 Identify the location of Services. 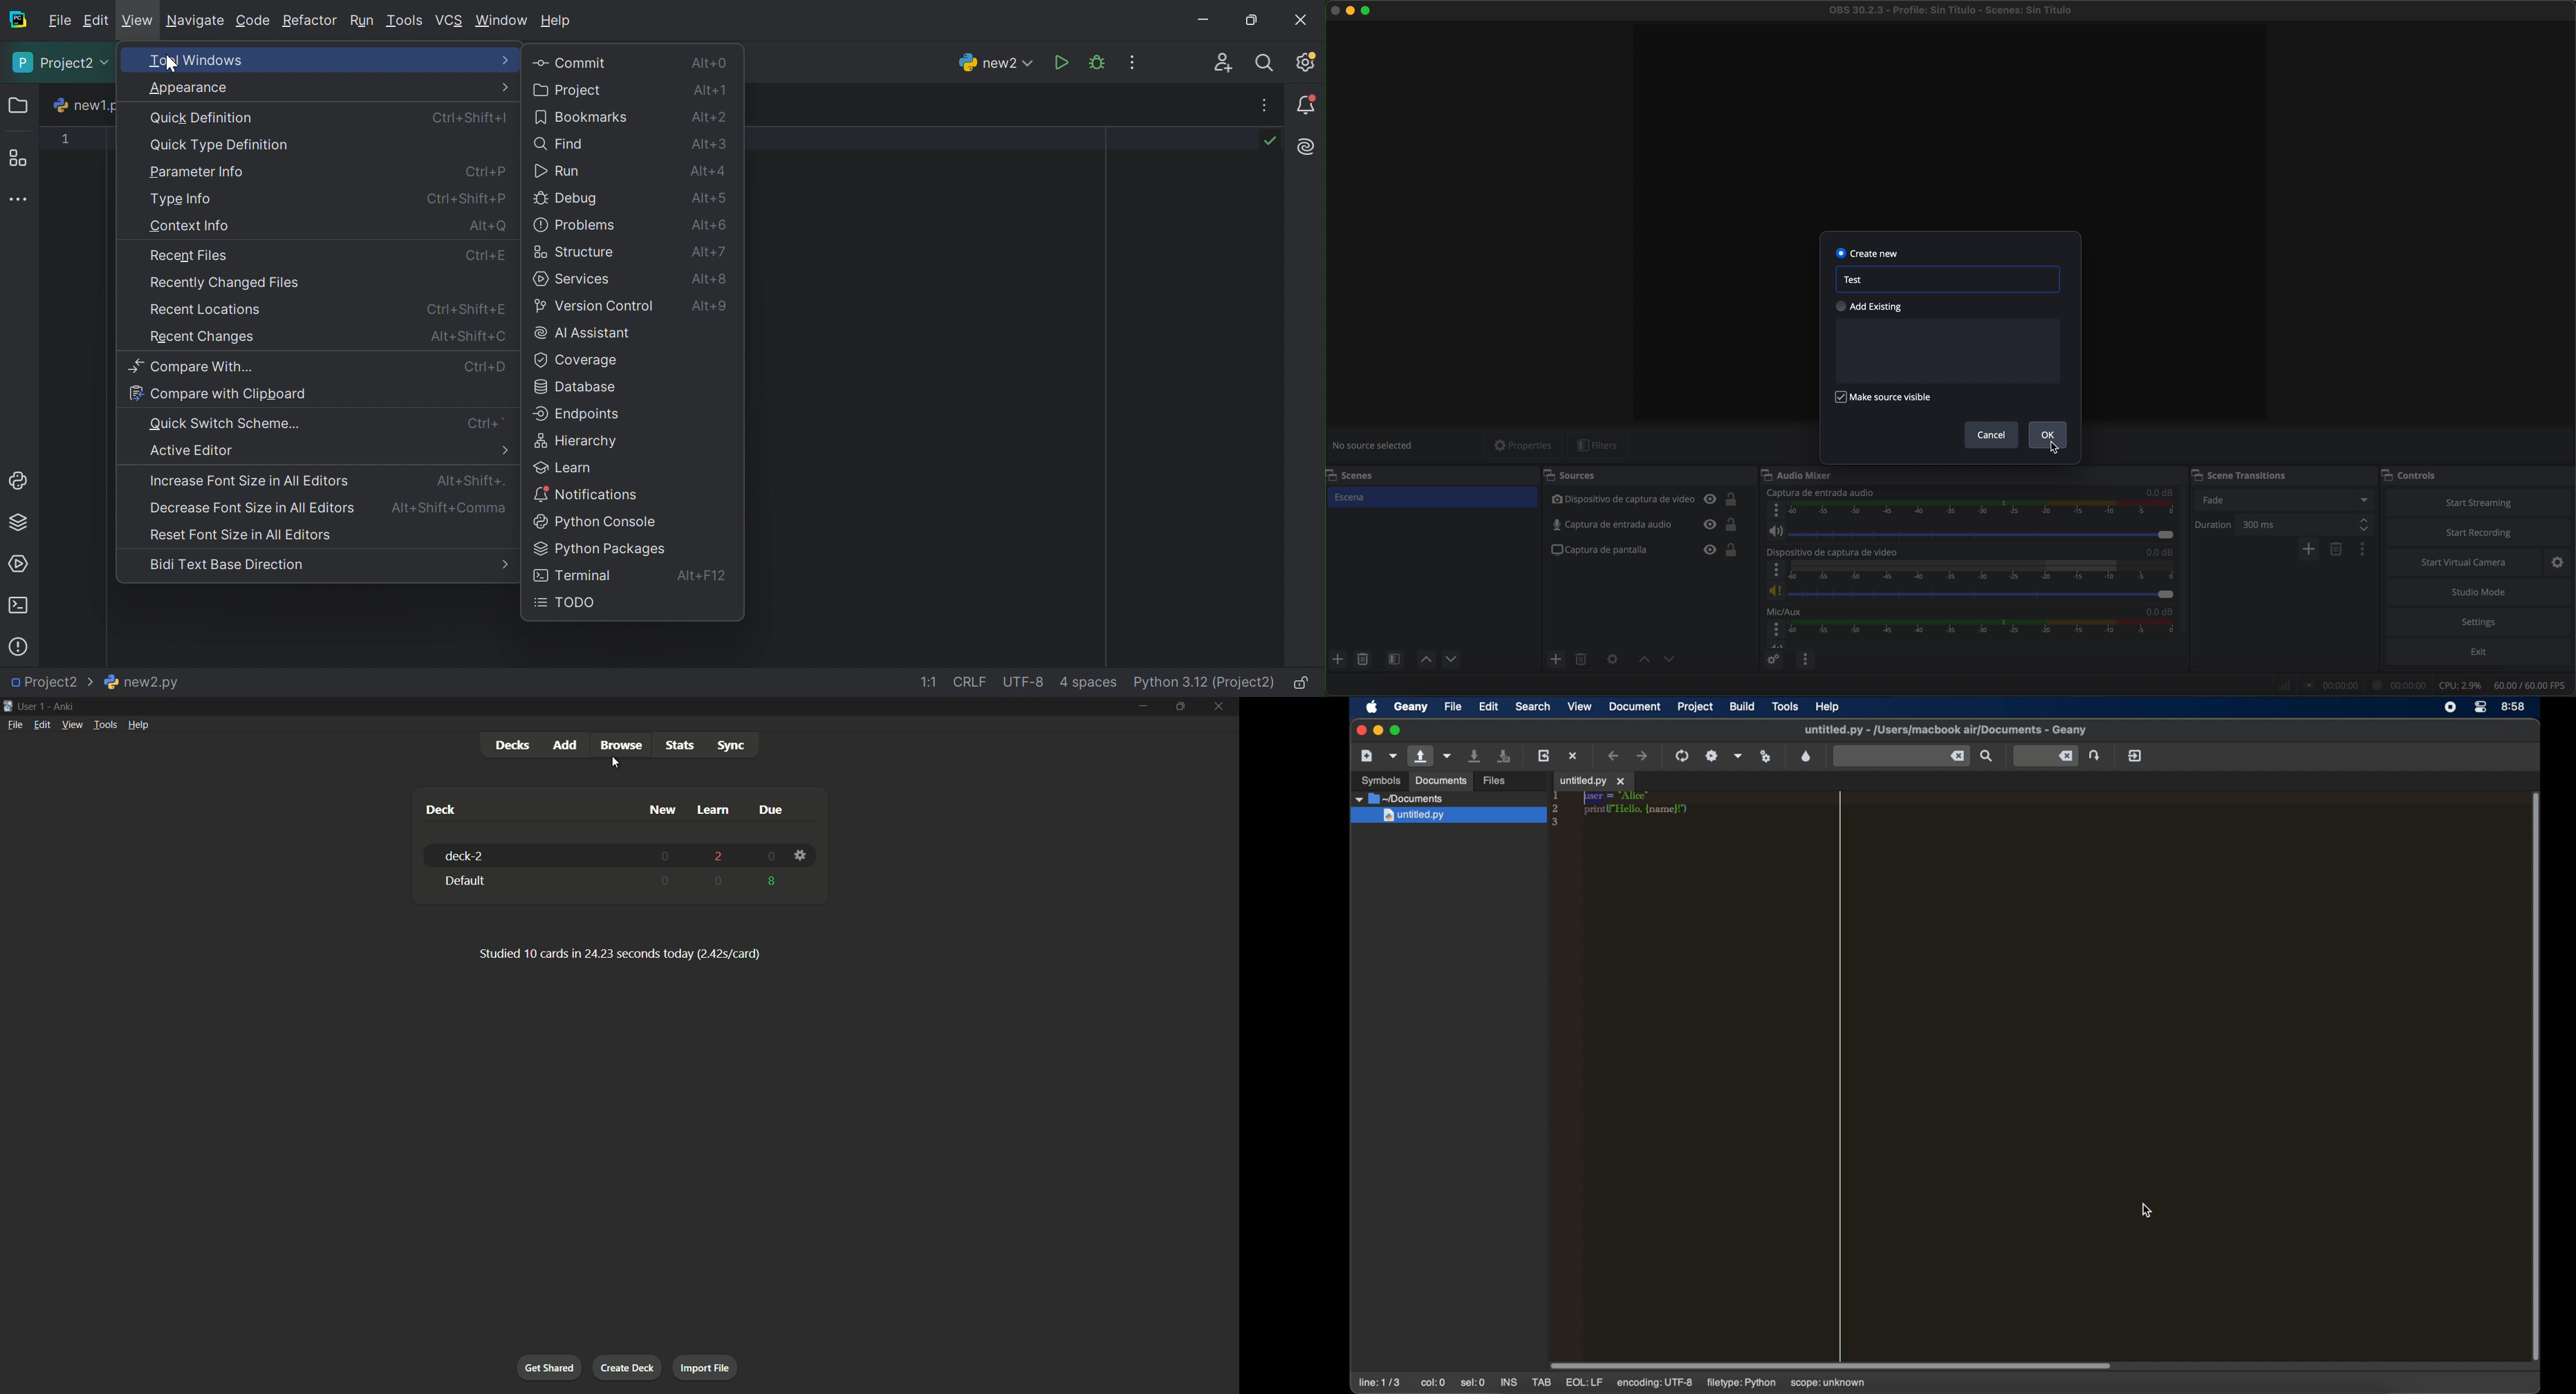
(571, 279).